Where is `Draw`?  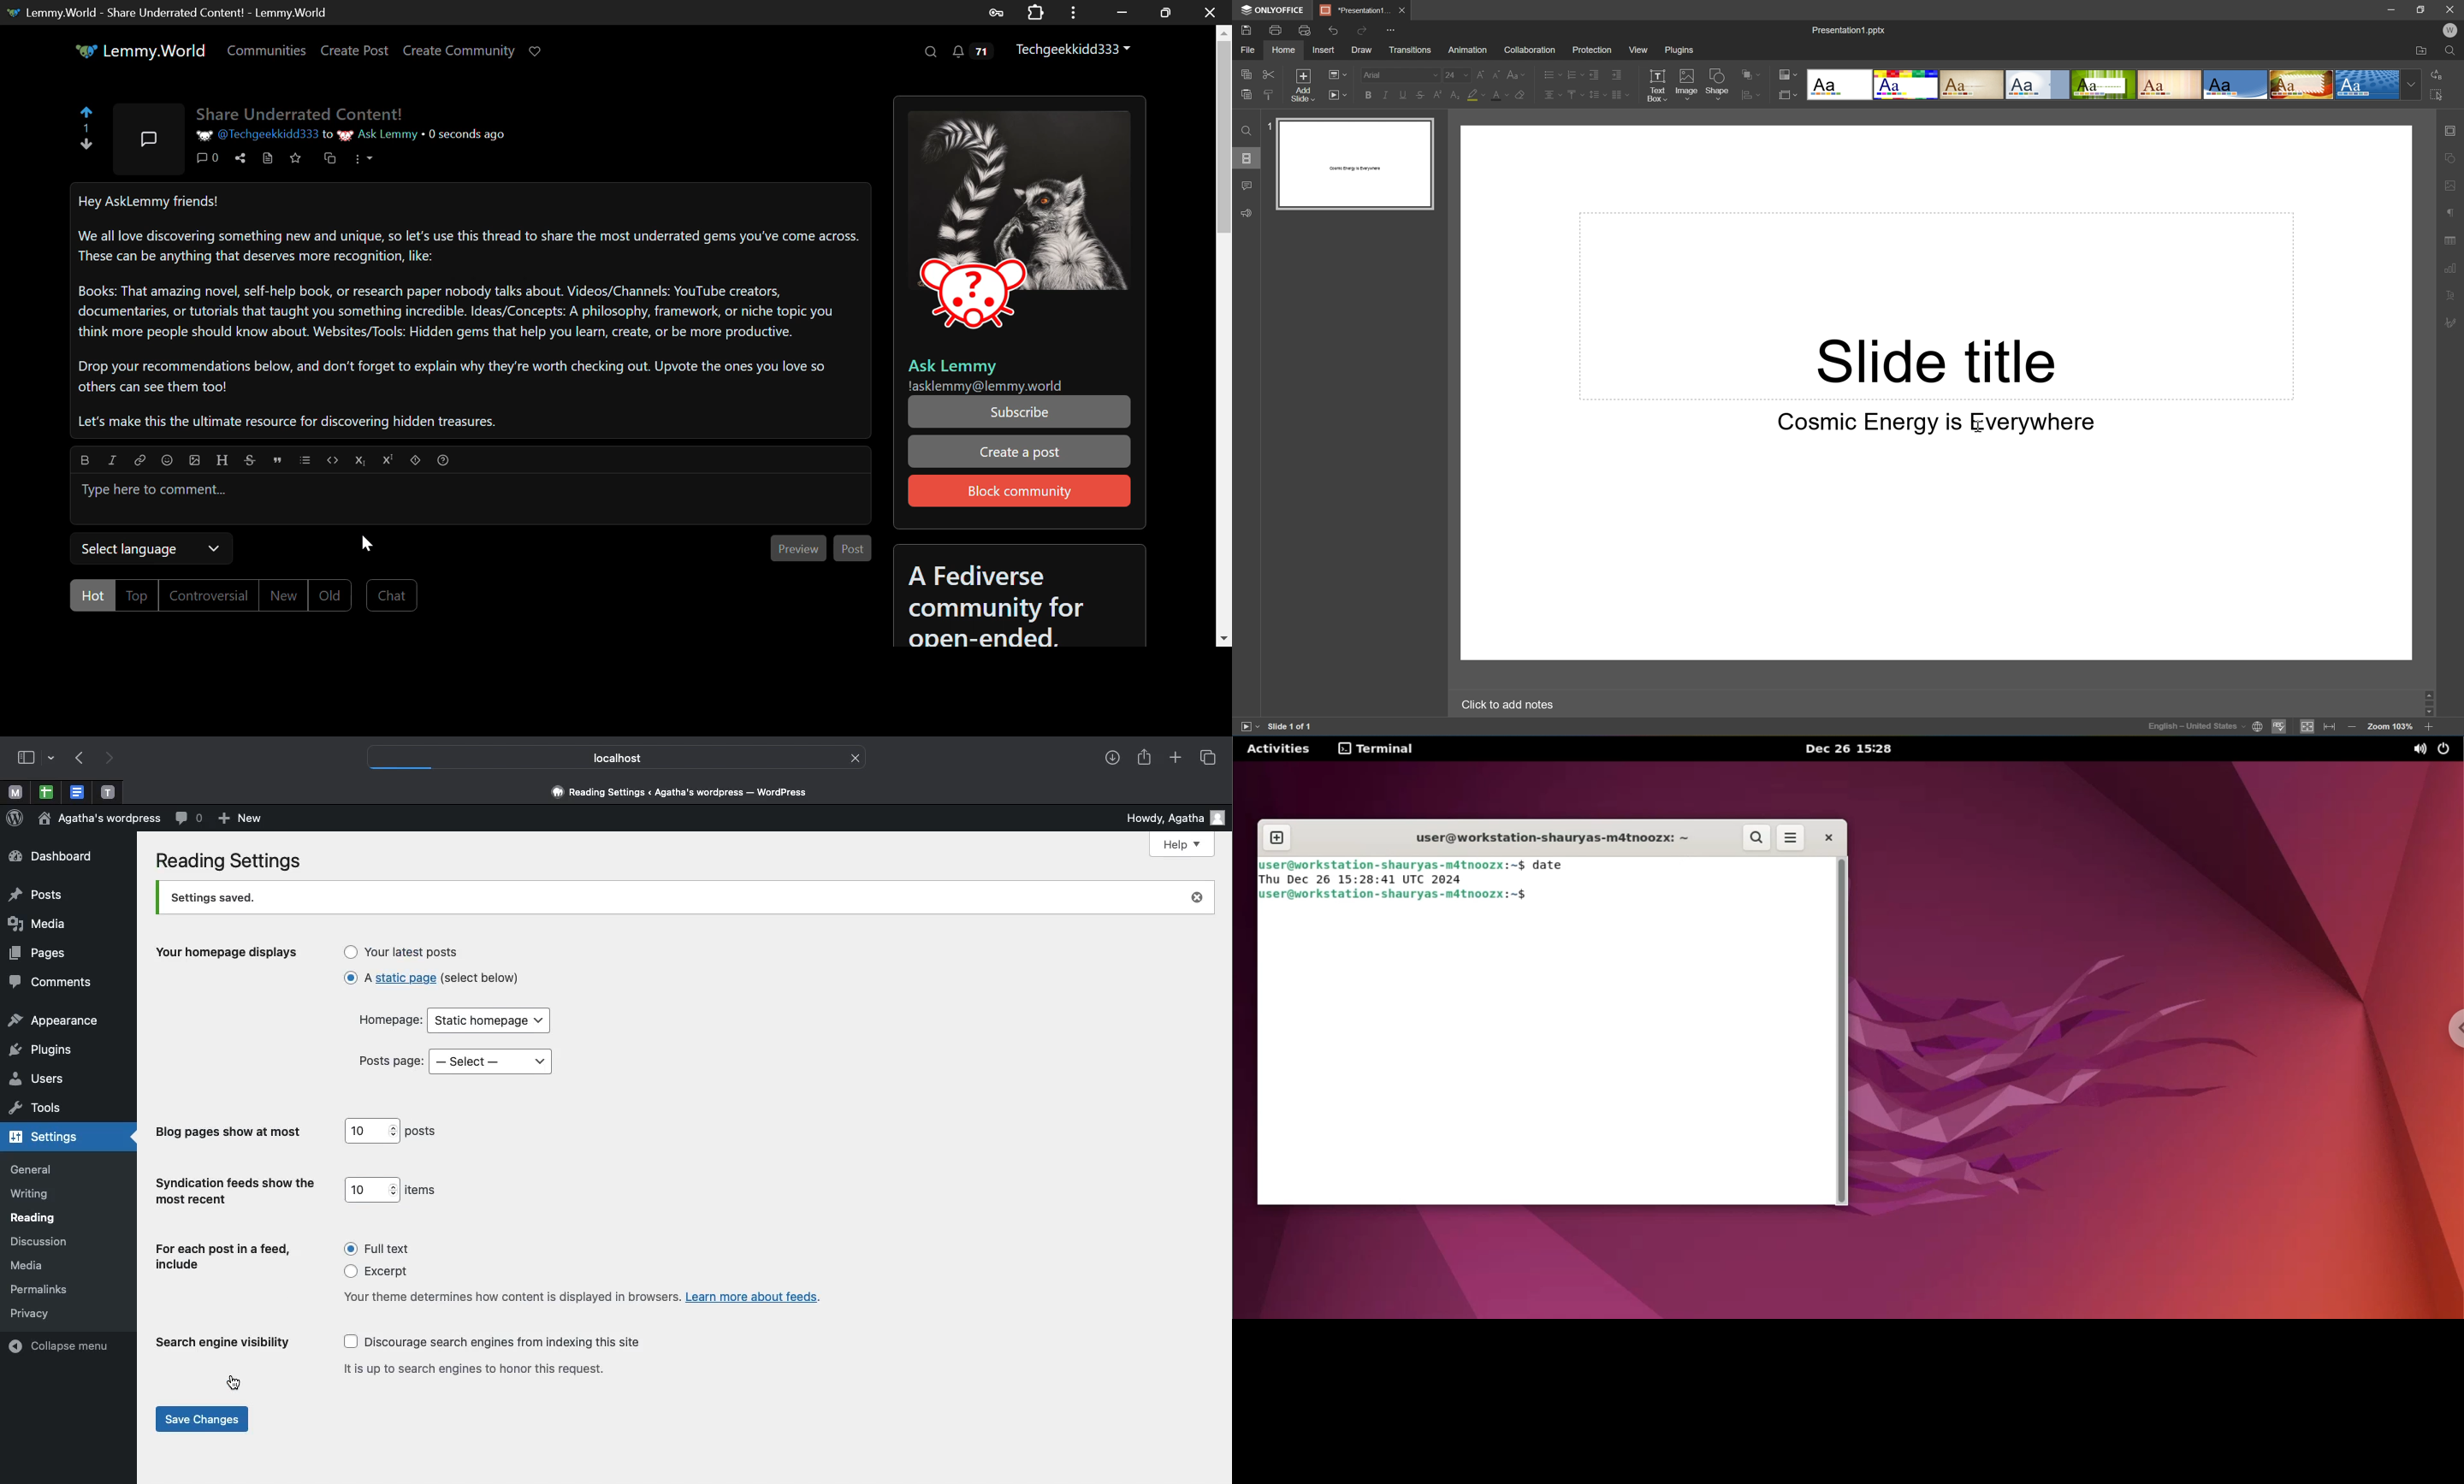
Draw is located at coordinates (1361, 49).